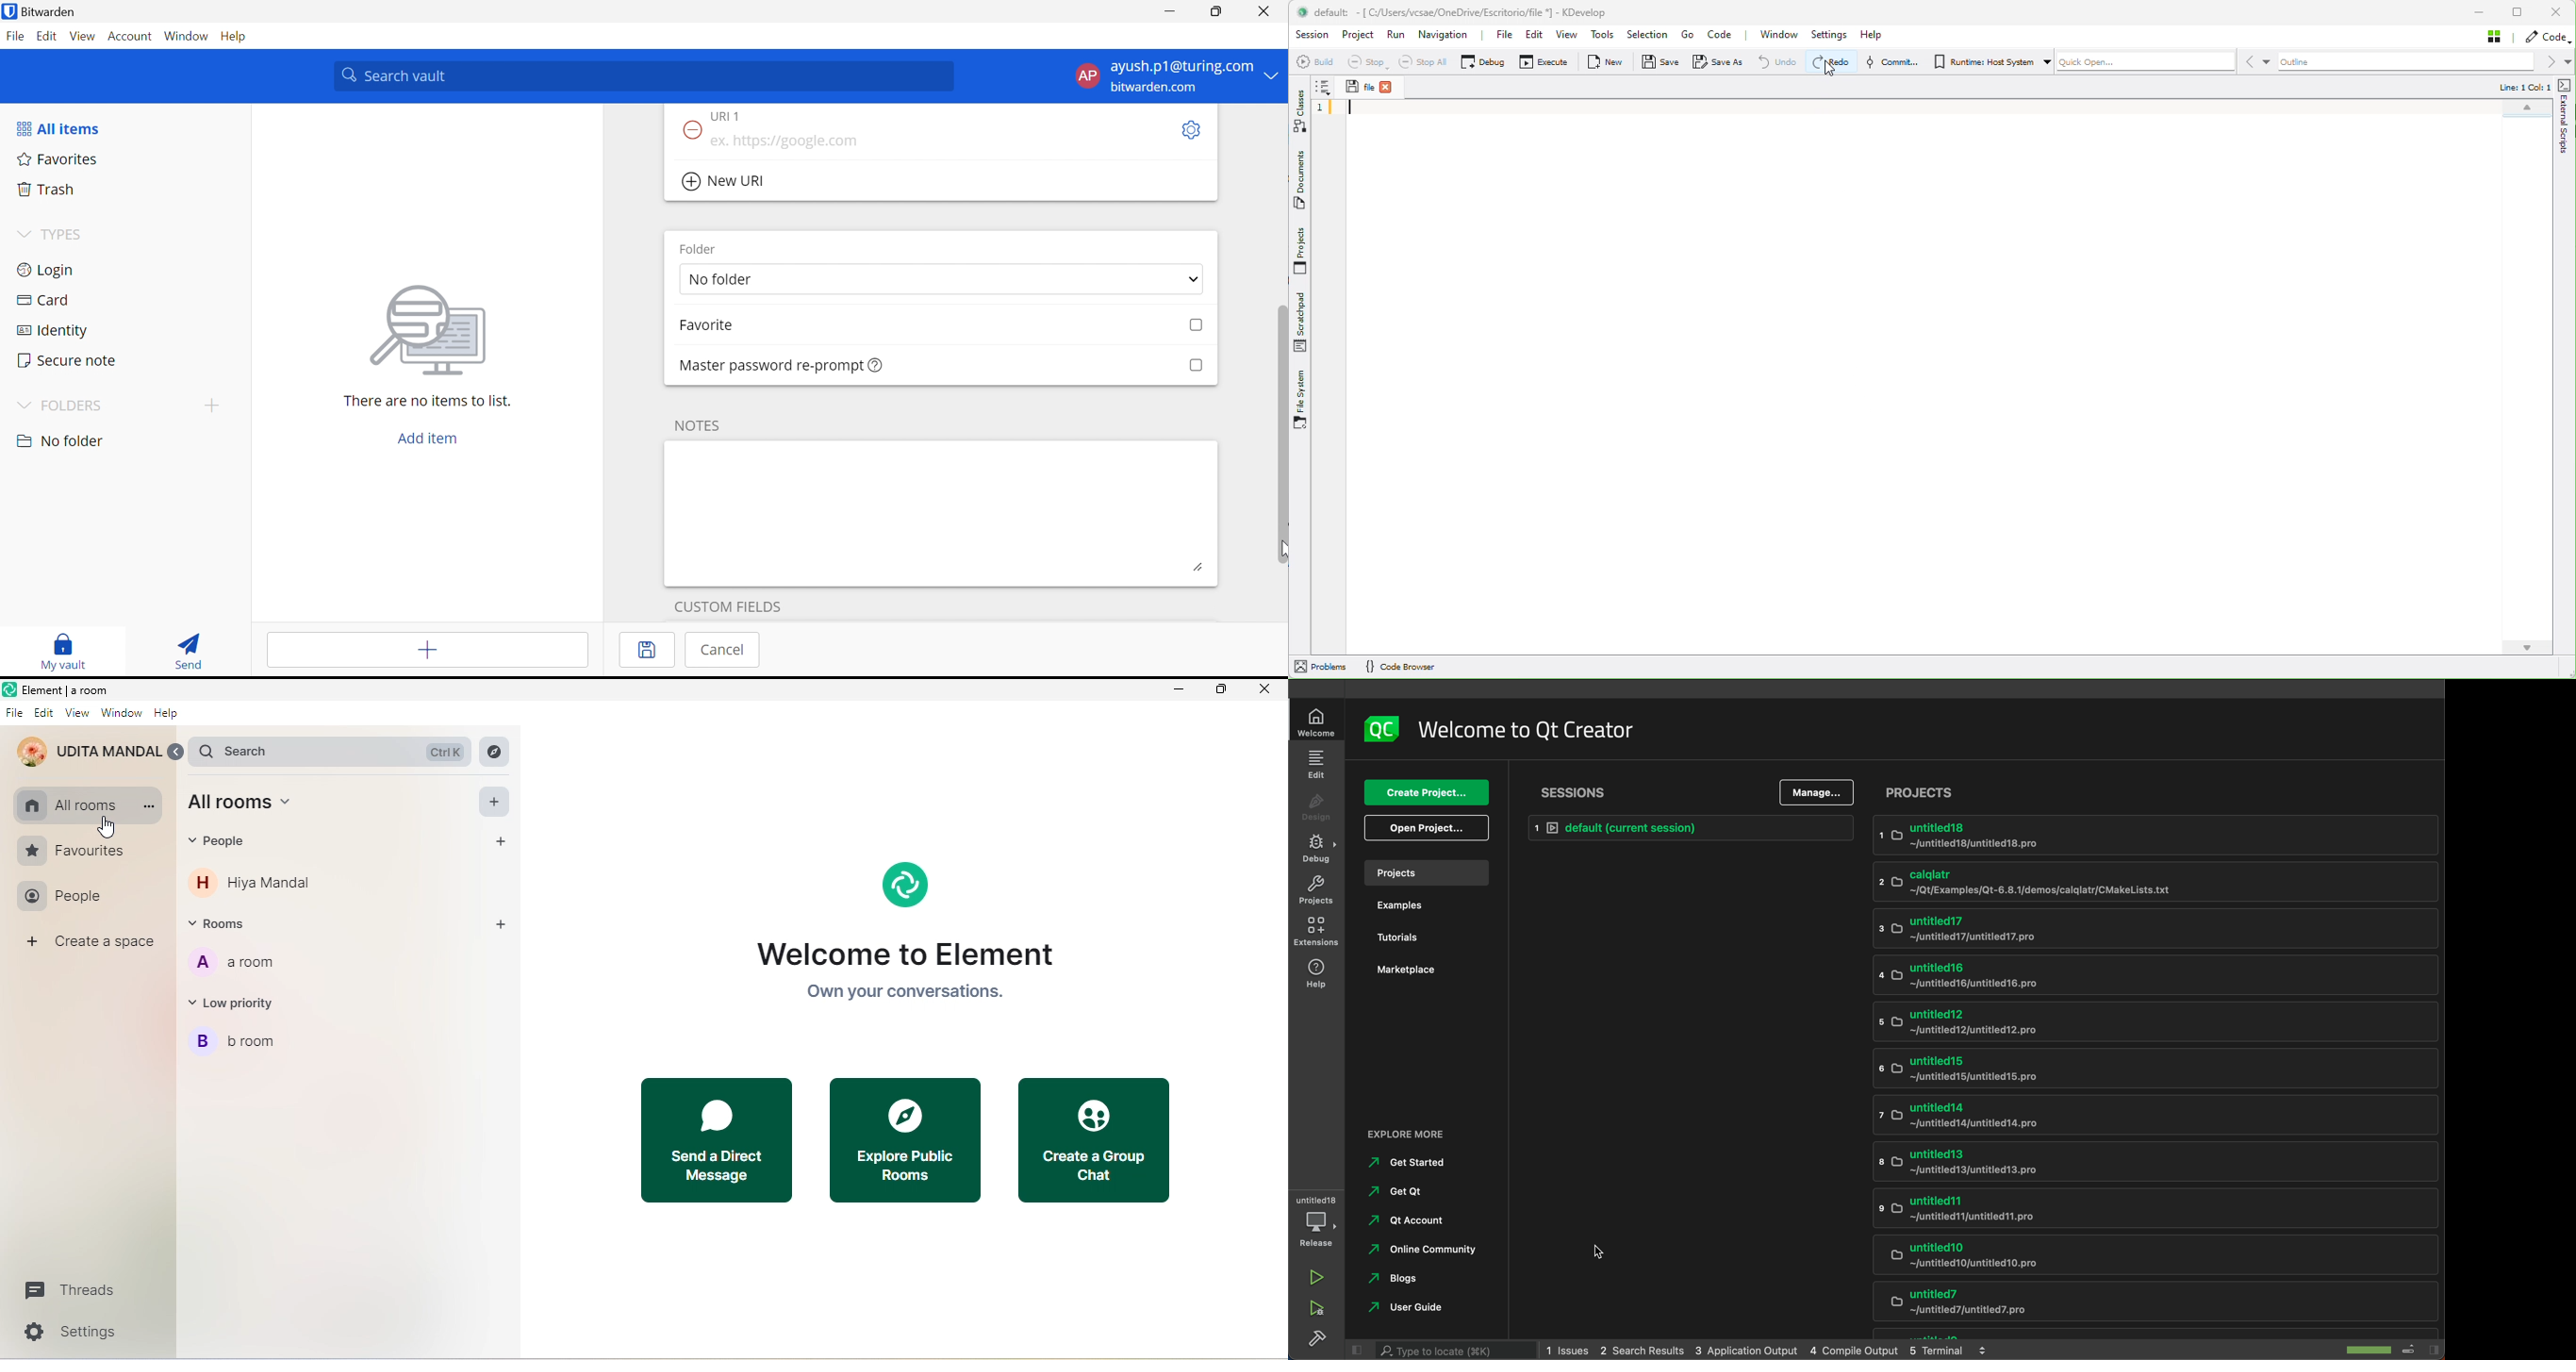 Image resolution: width=2576 pixels, height=1372 pixels. I want to click on create, so click(1427, 792).